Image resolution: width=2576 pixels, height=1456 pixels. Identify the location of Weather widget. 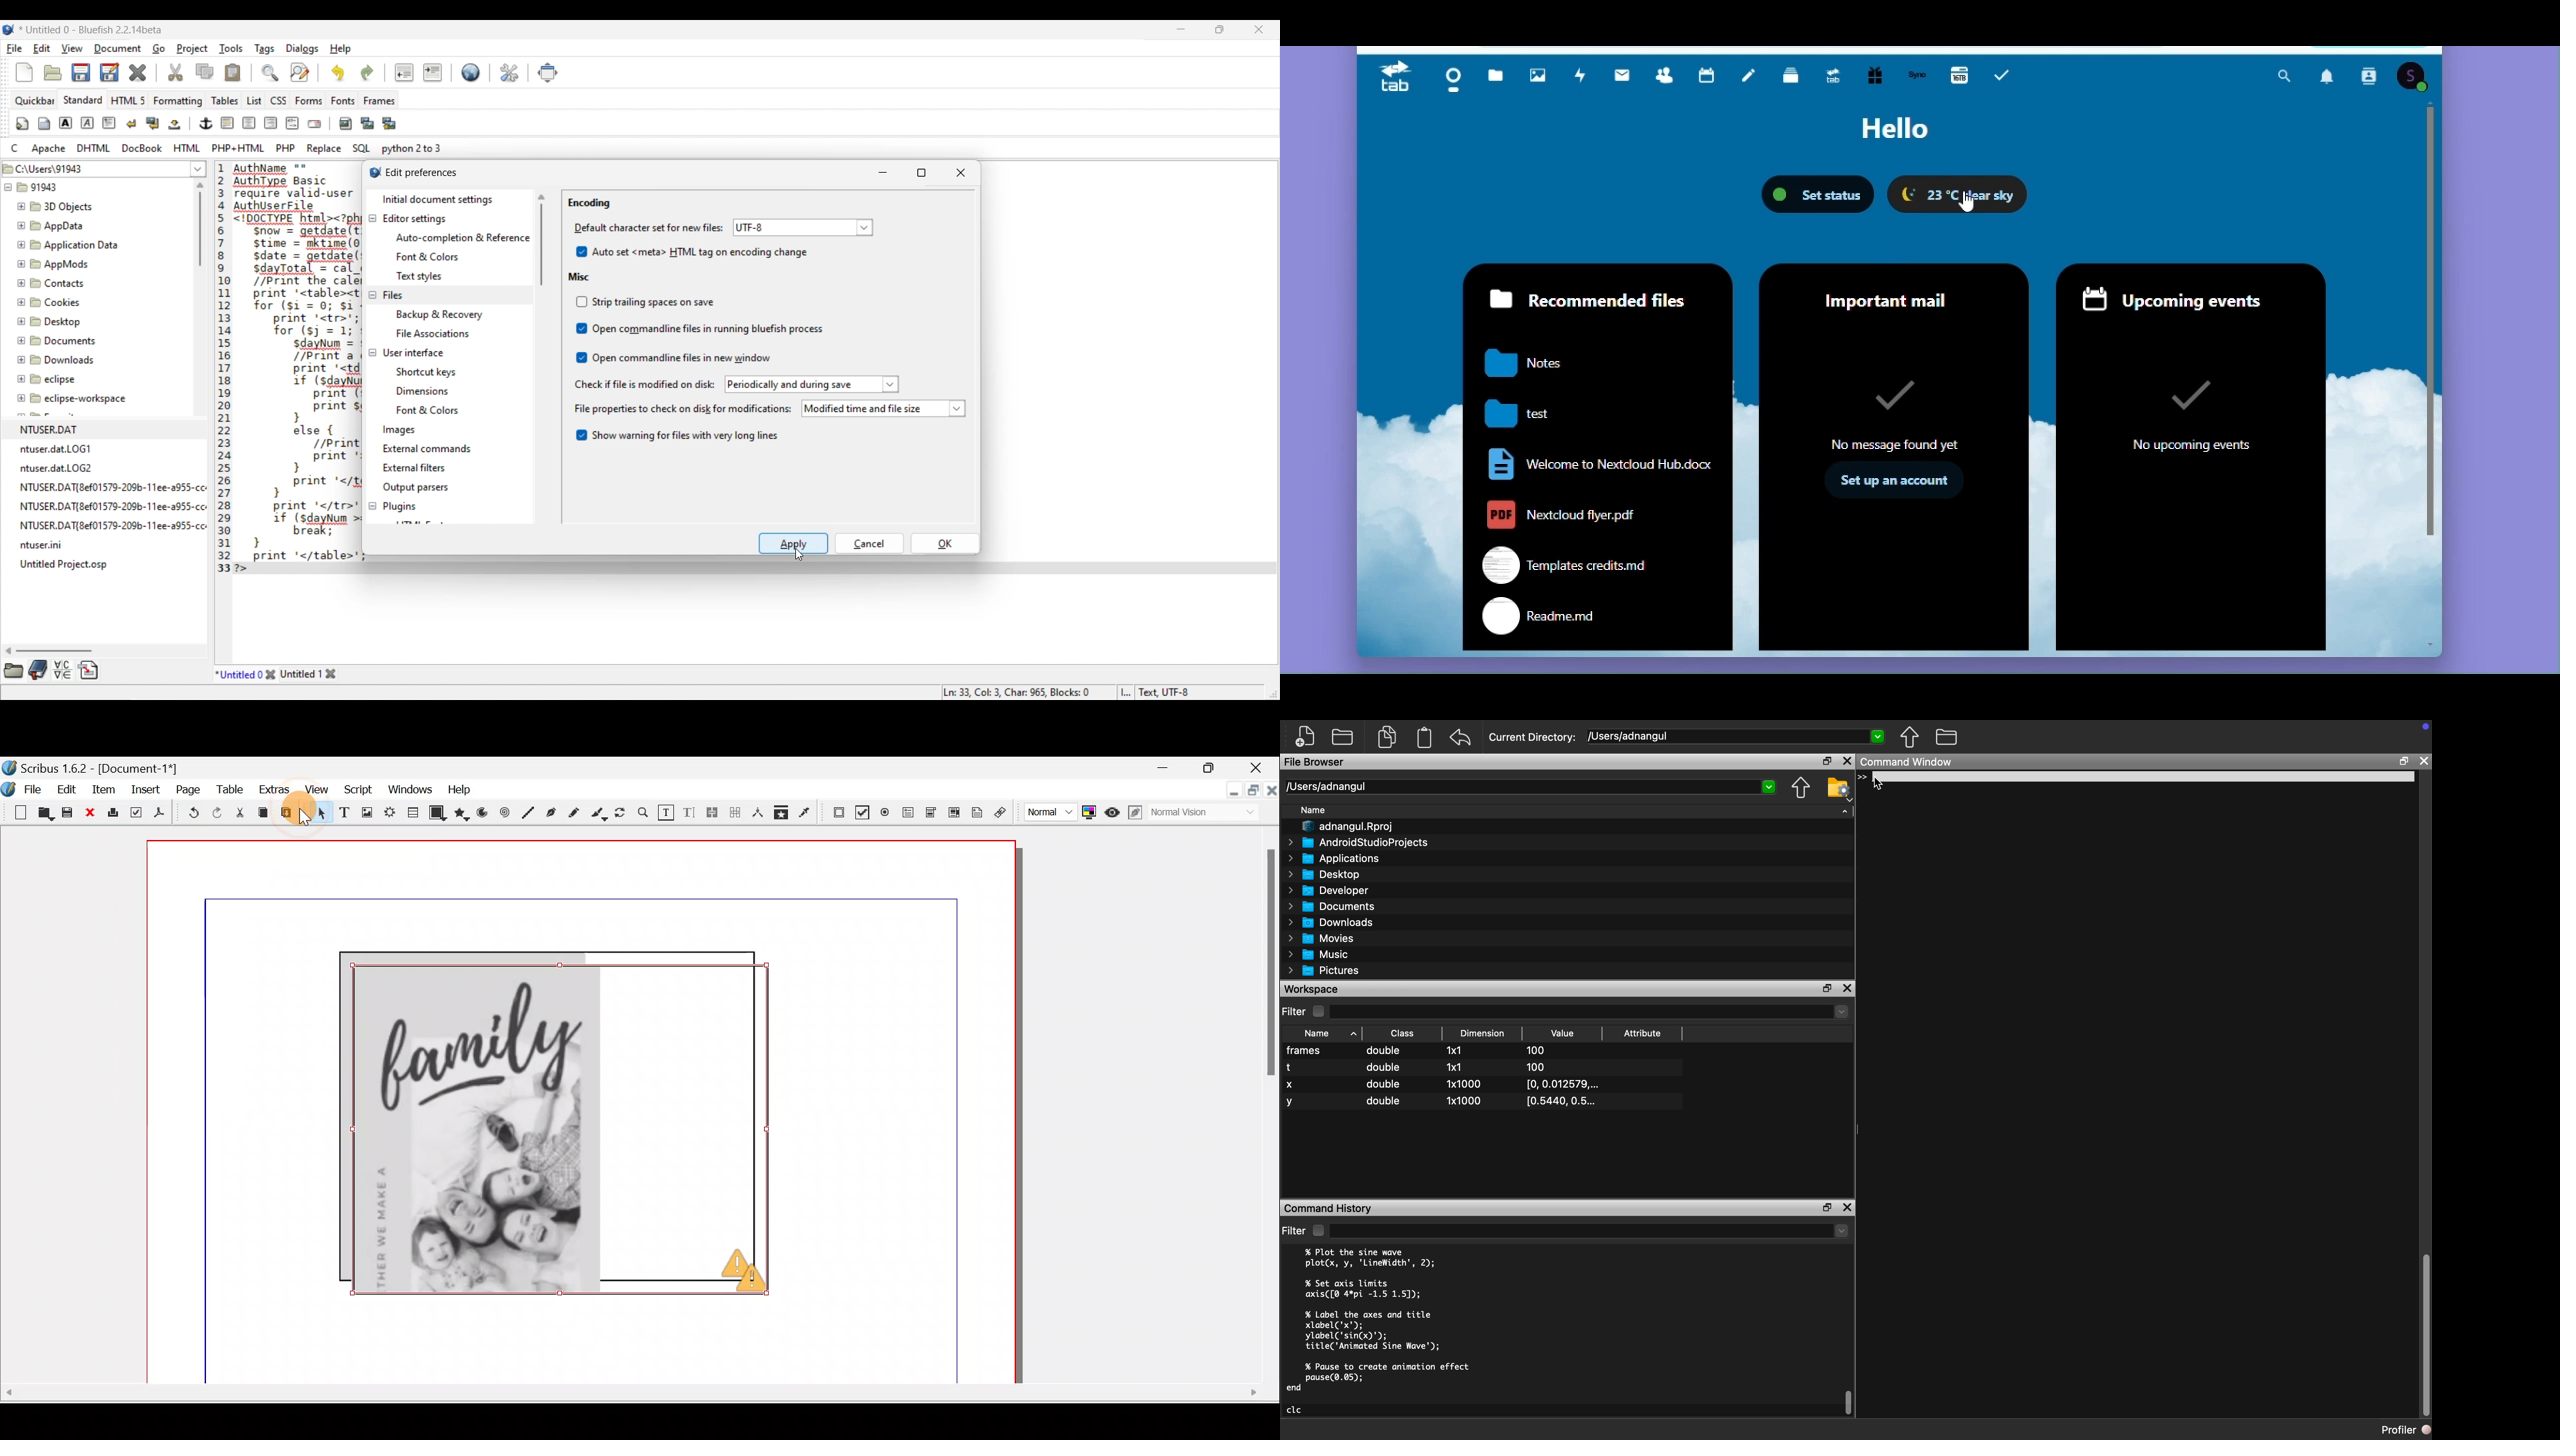
(1959, 194).